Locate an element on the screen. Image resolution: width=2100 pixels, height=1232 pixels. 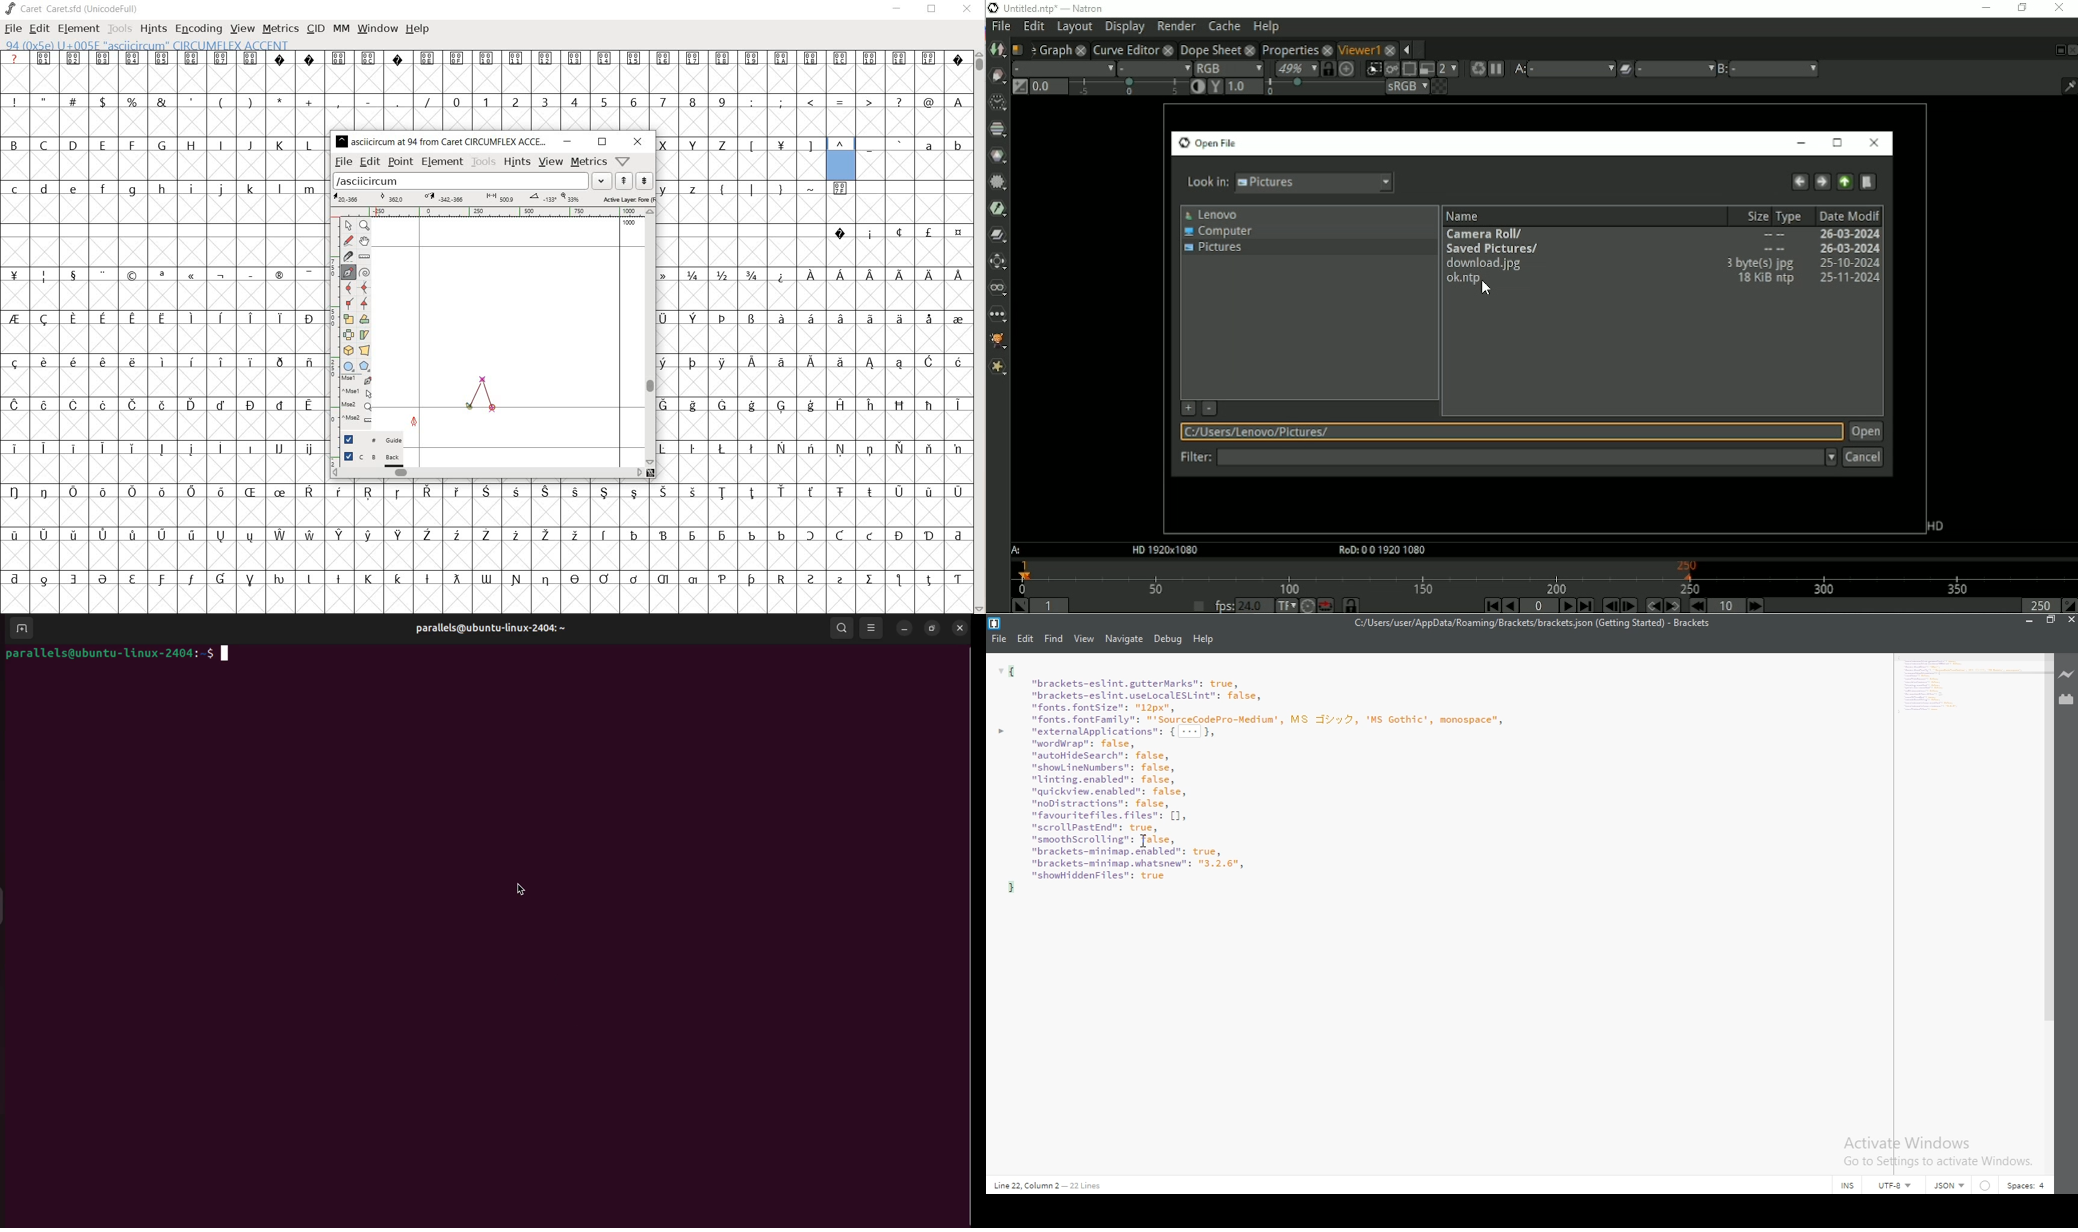
Active Layer is located at coordinates (493, 198).